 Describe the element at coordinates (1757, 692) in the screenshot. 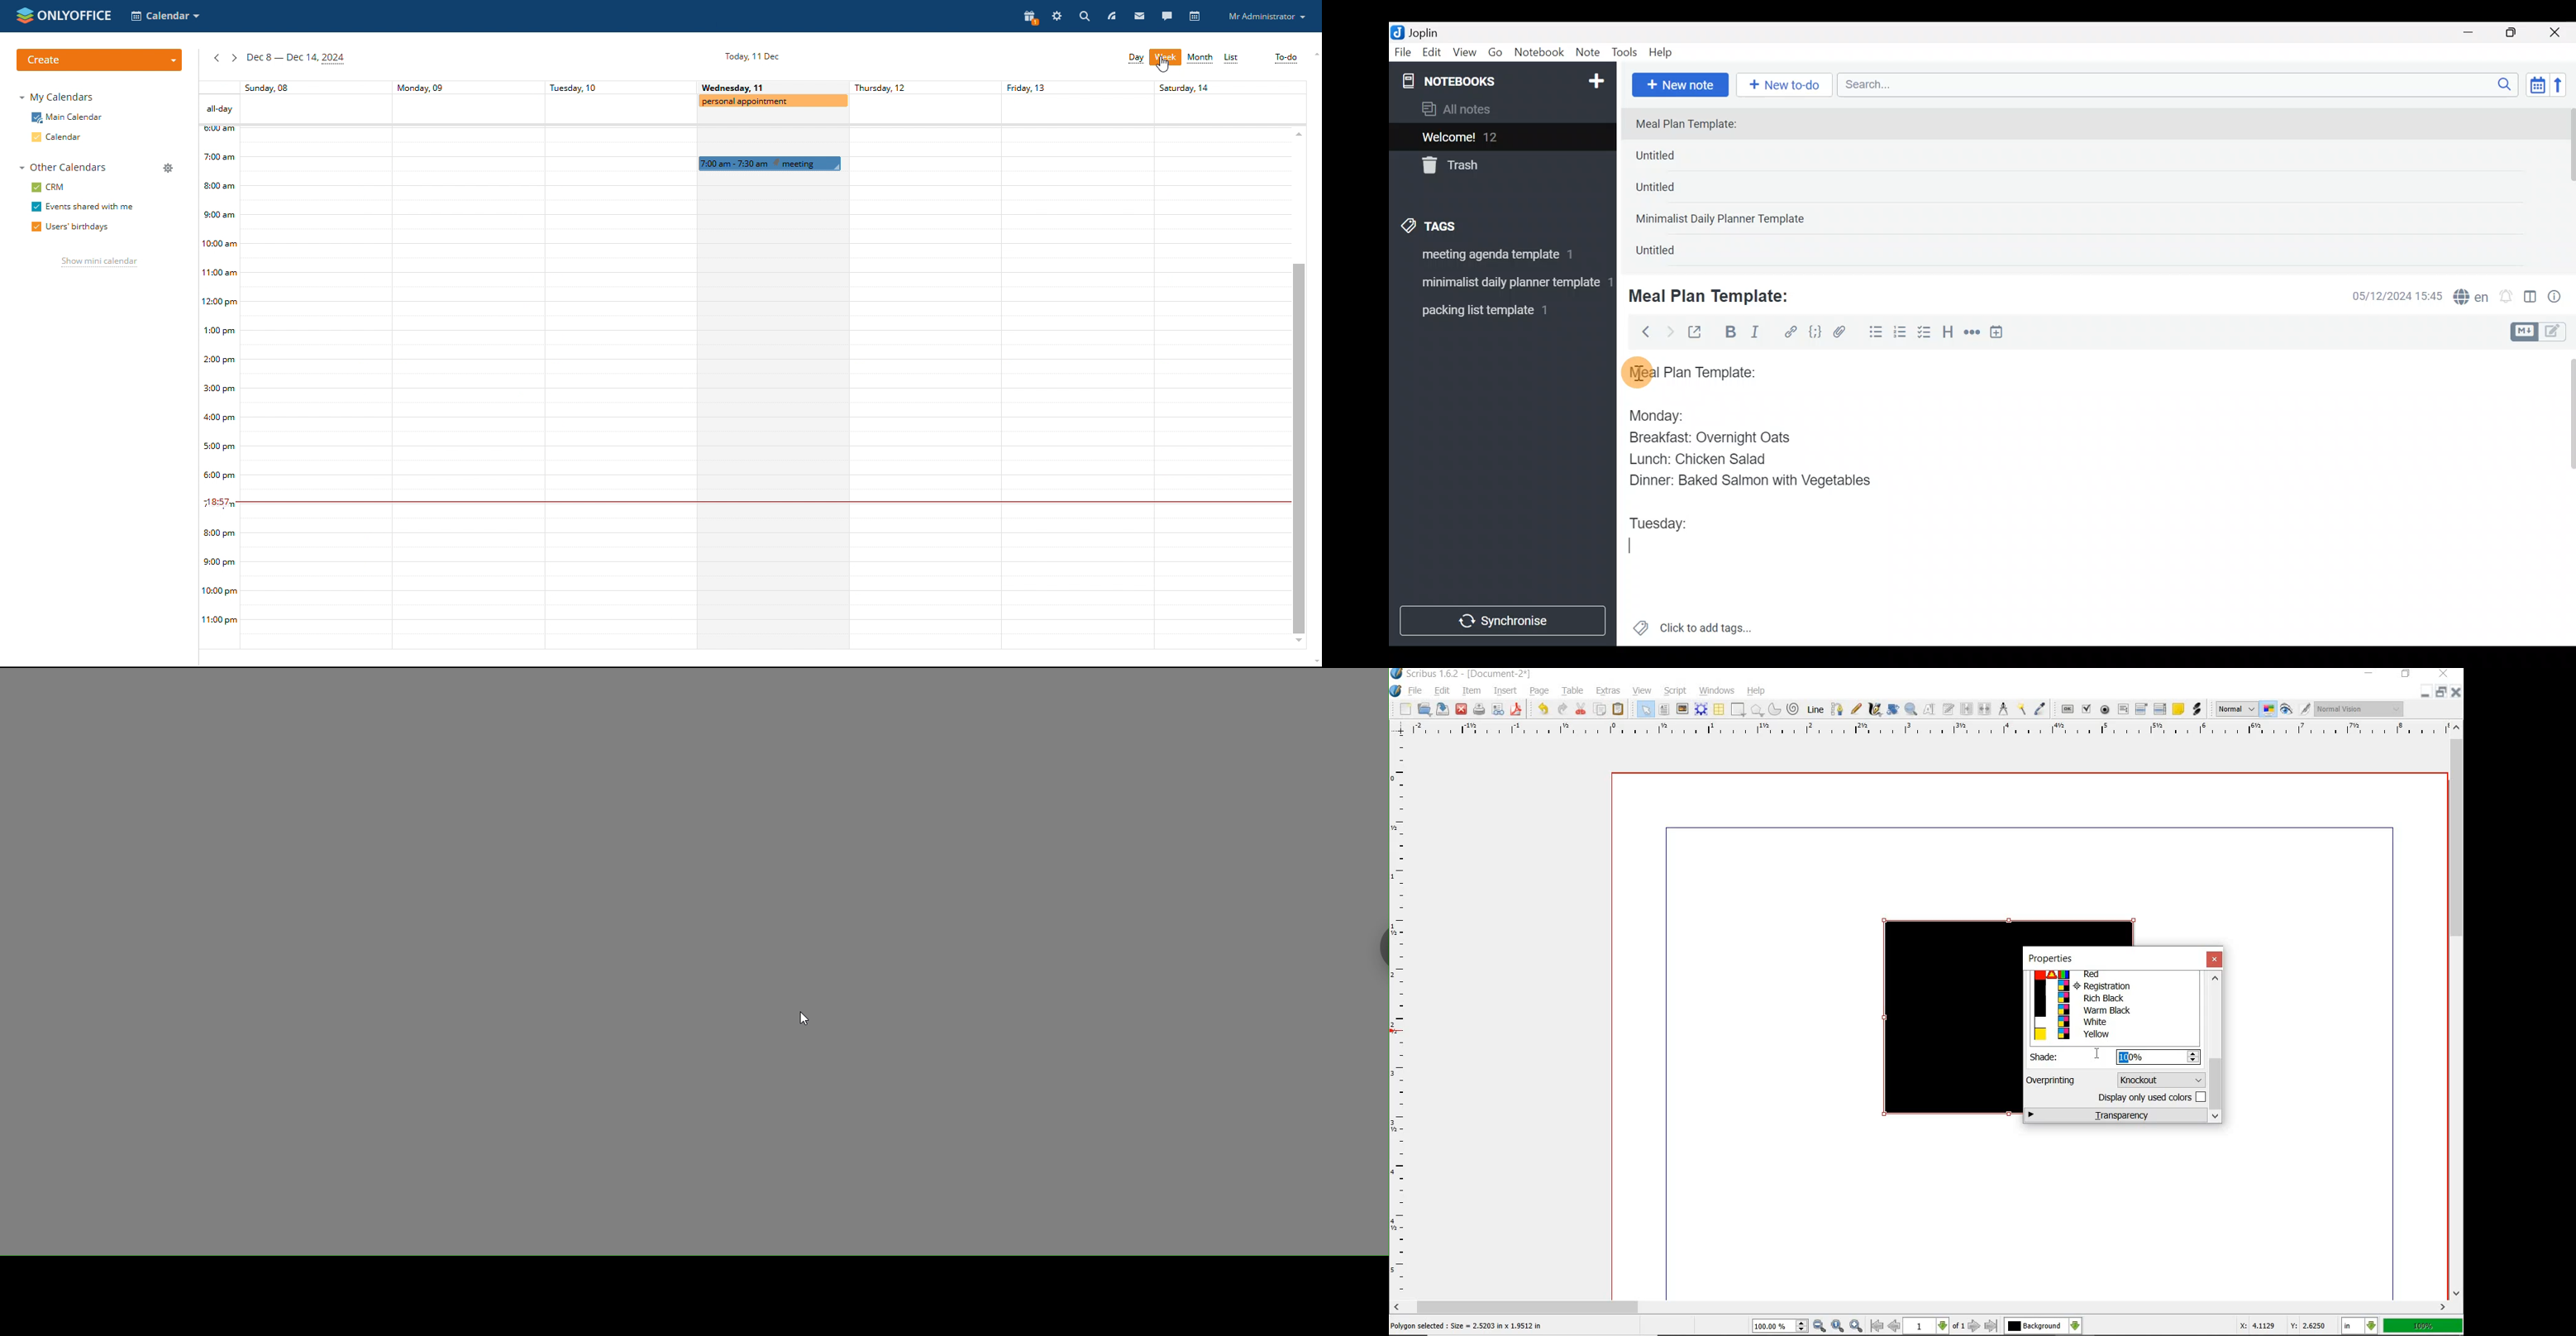

I see `help` at that location.